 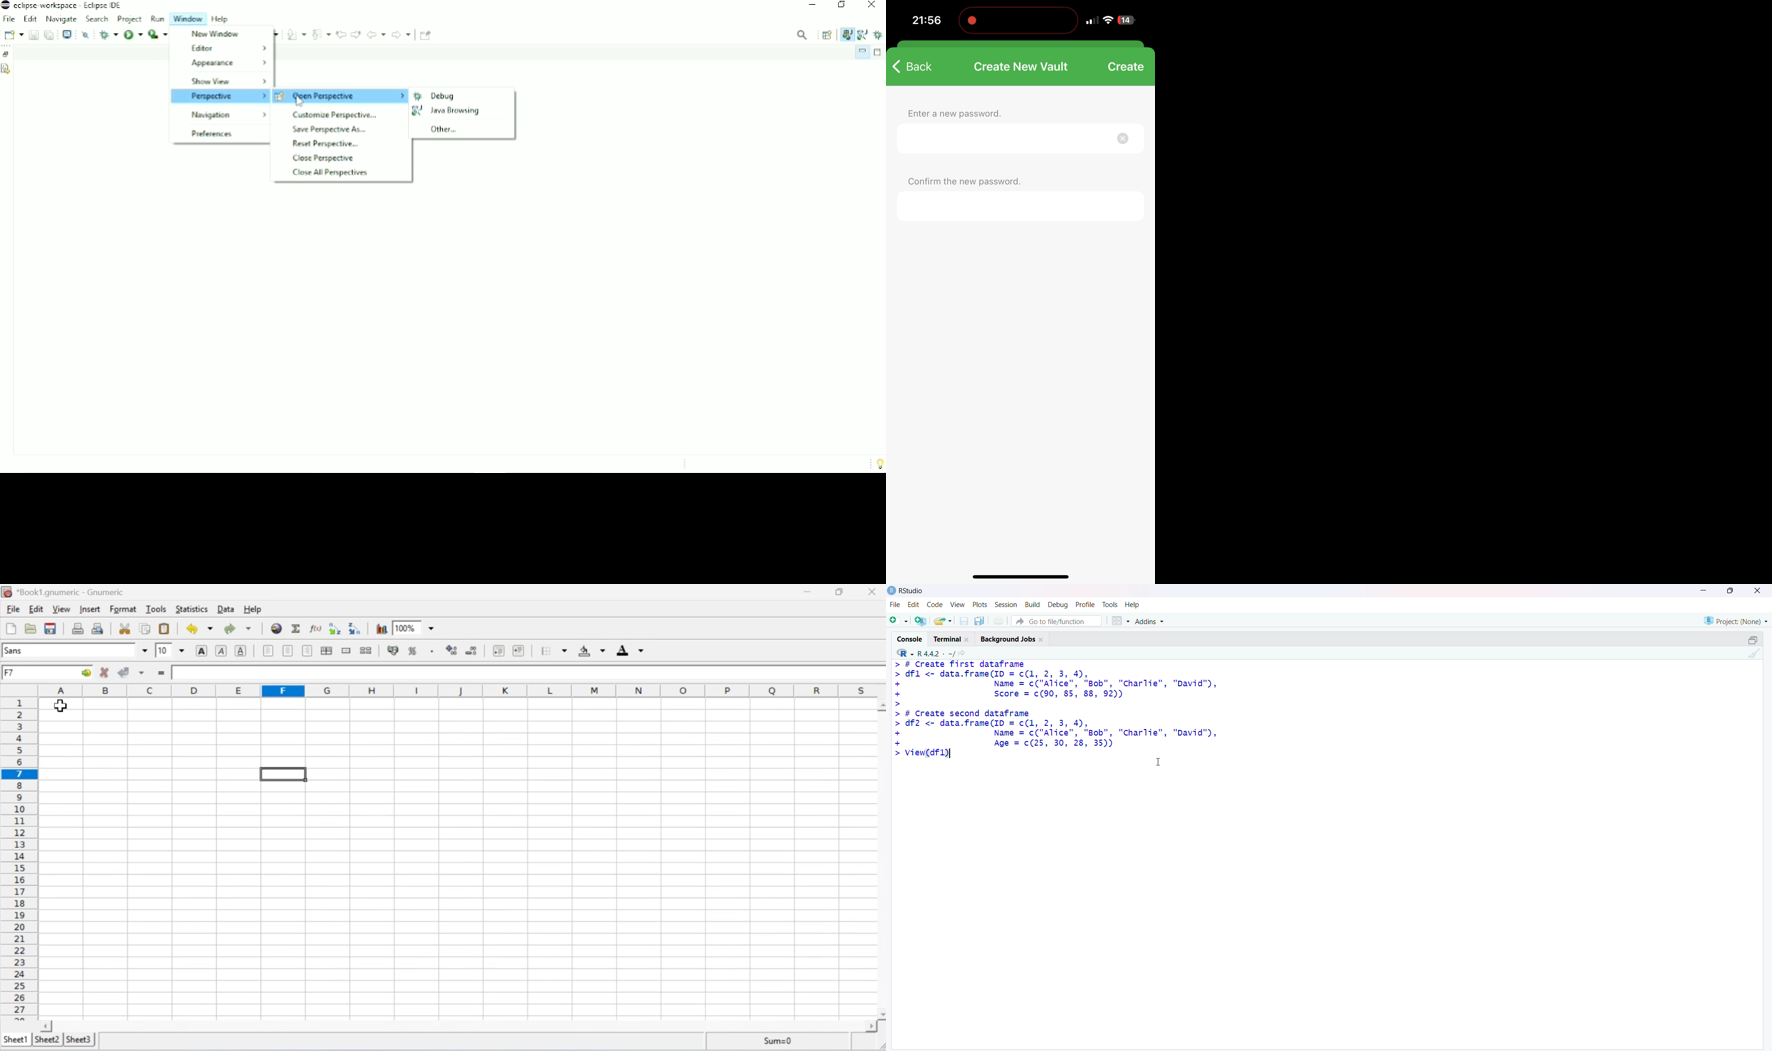 What do you see at coordinates (341, 34) in the screenshot?
I see `Previous edit location` at bounding box center [341, 34].